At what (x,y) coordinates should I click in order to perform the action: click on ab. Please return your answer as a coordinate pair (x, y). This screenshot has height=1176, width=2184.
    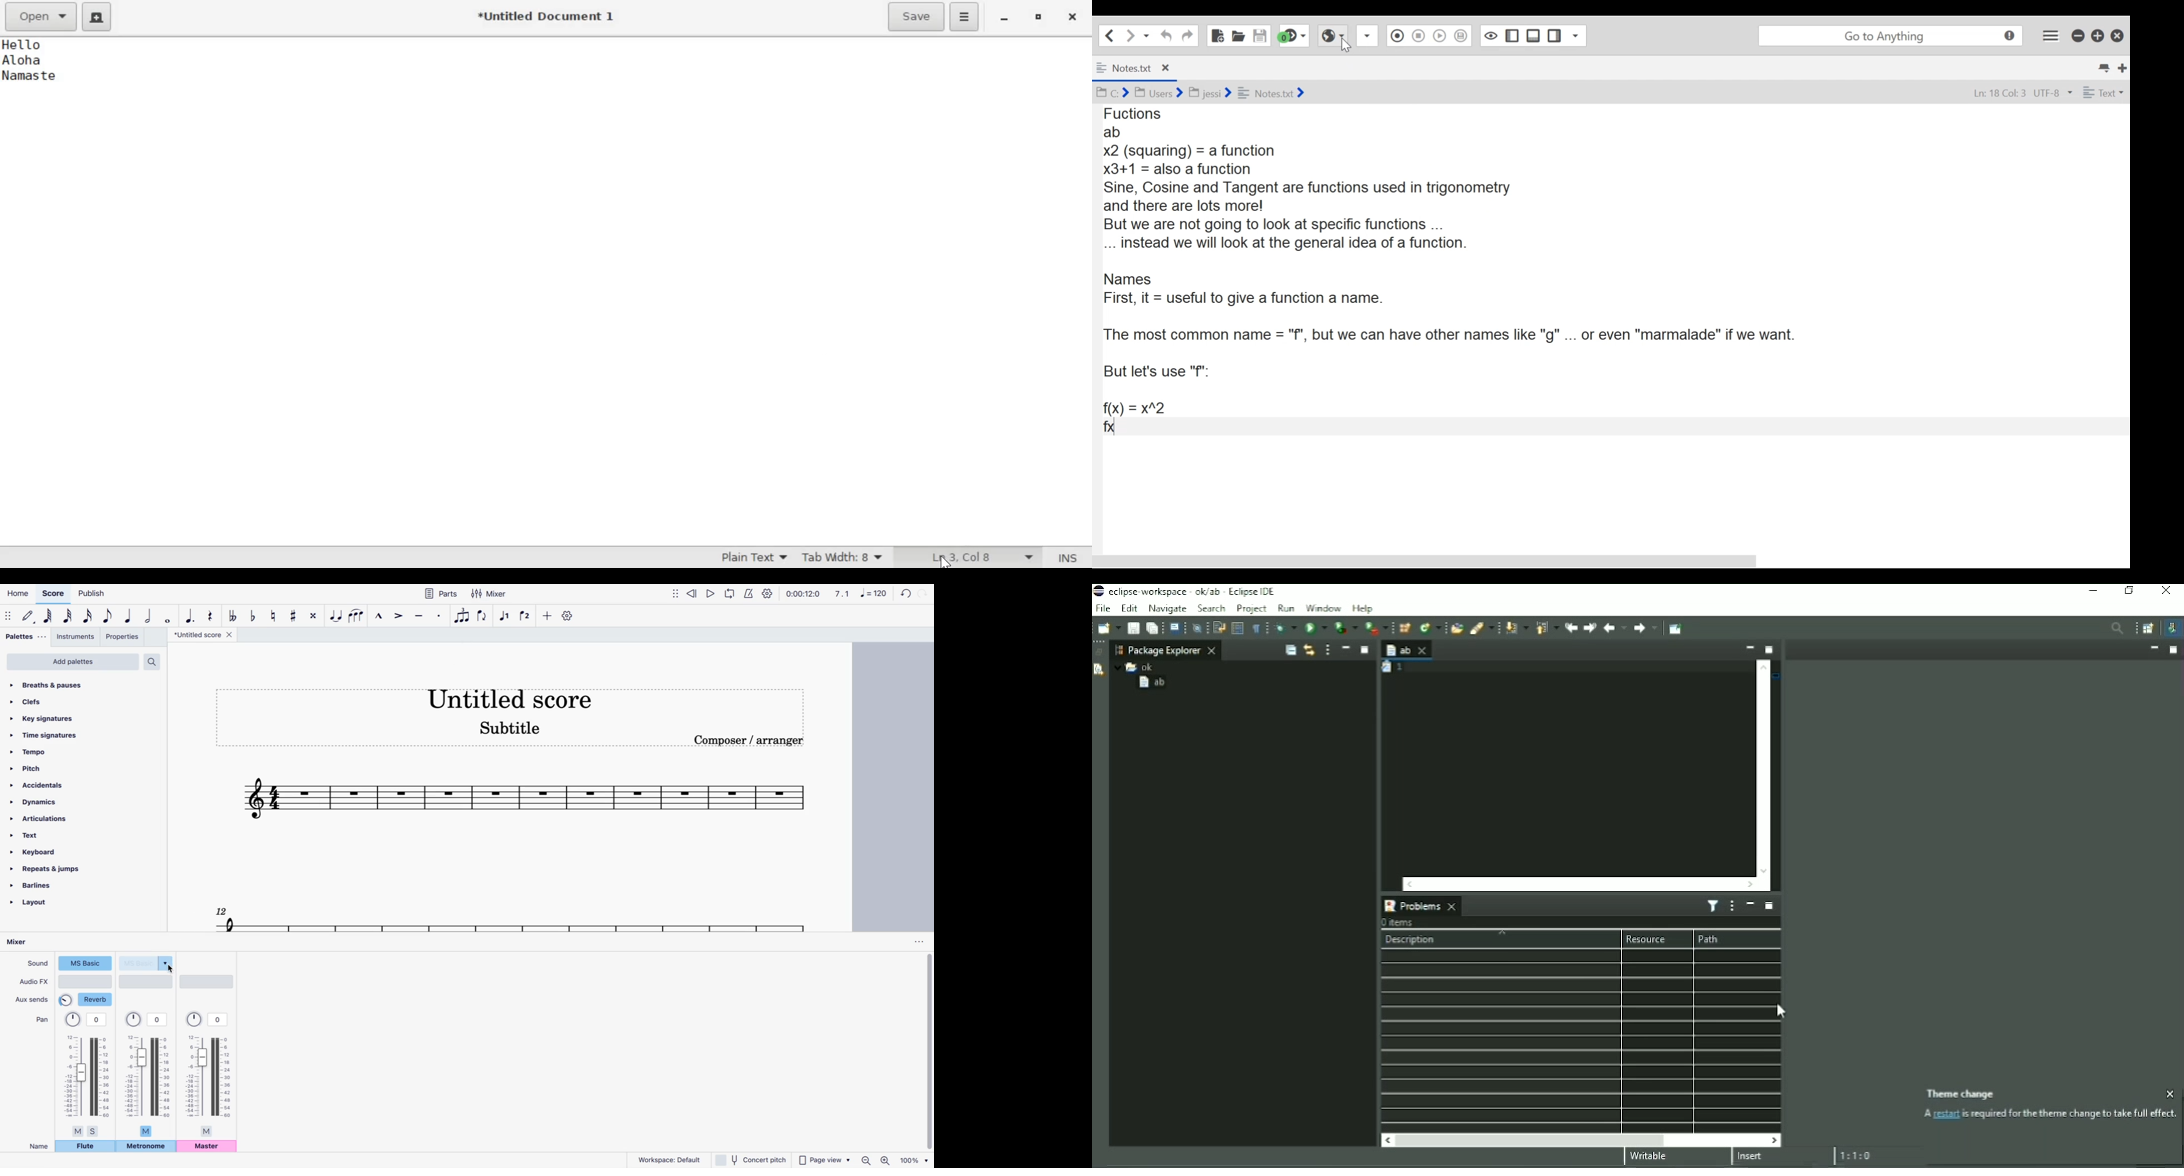
    Looking at the image, I should click on (1407, 648).